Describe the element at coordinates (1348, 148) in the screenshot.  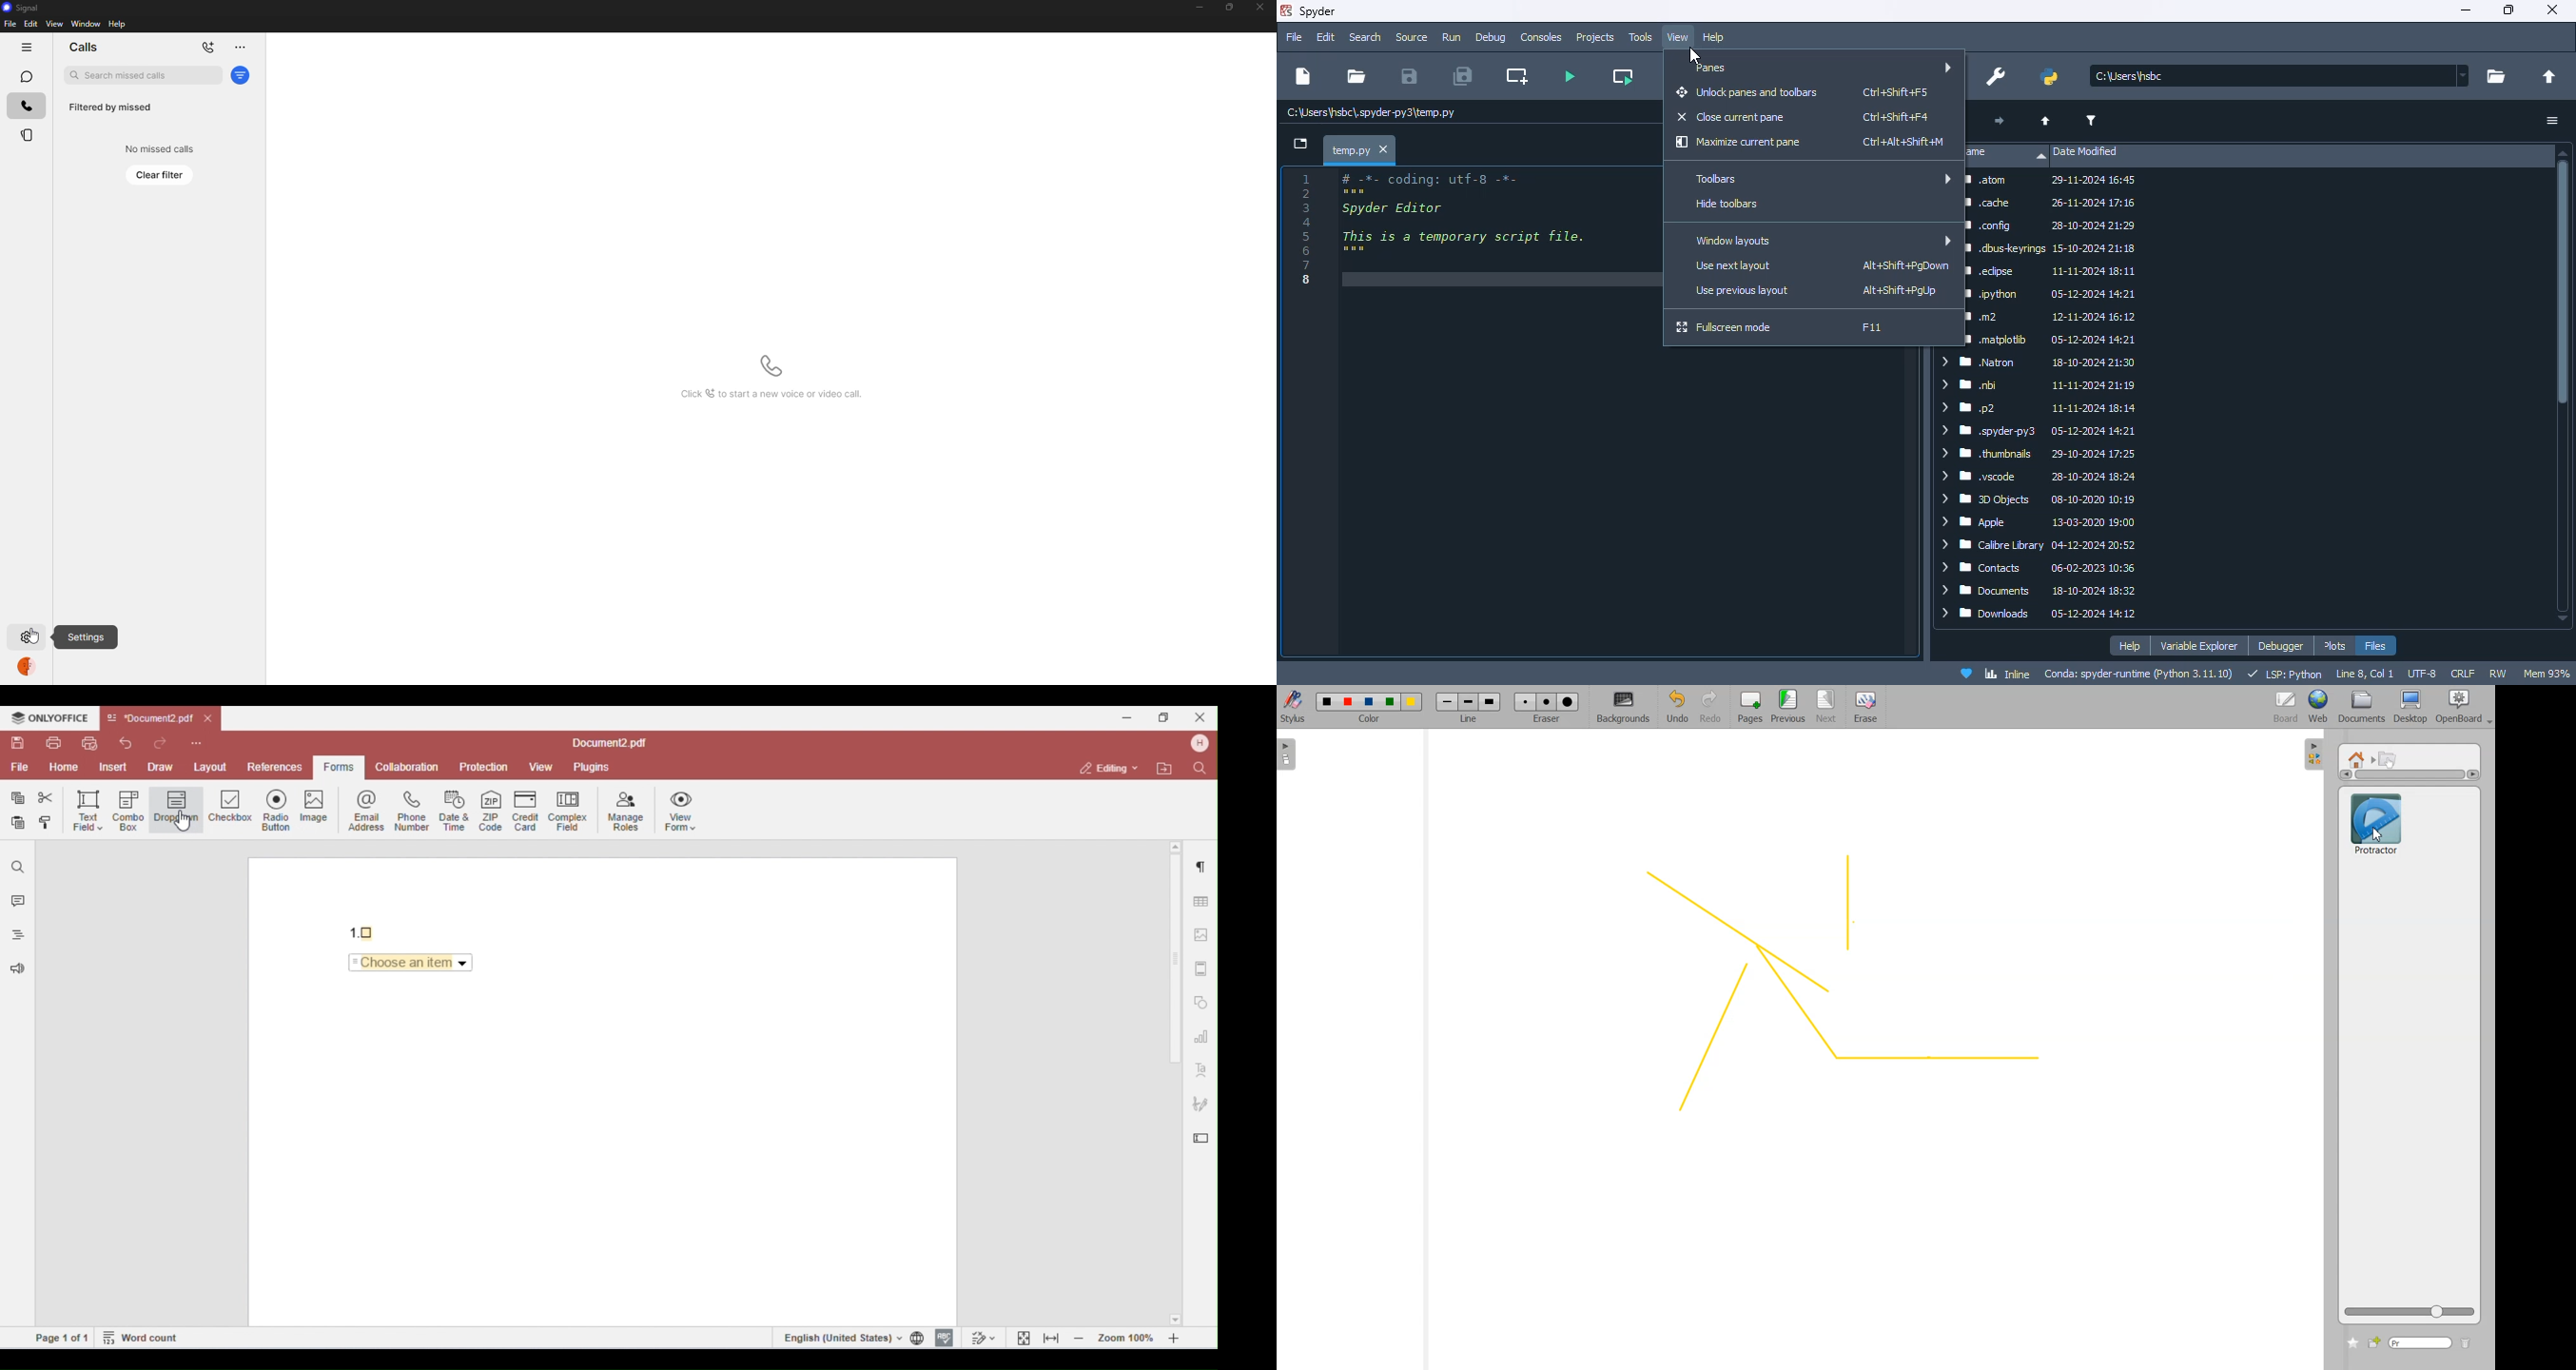
I see `temporary file` at that location.